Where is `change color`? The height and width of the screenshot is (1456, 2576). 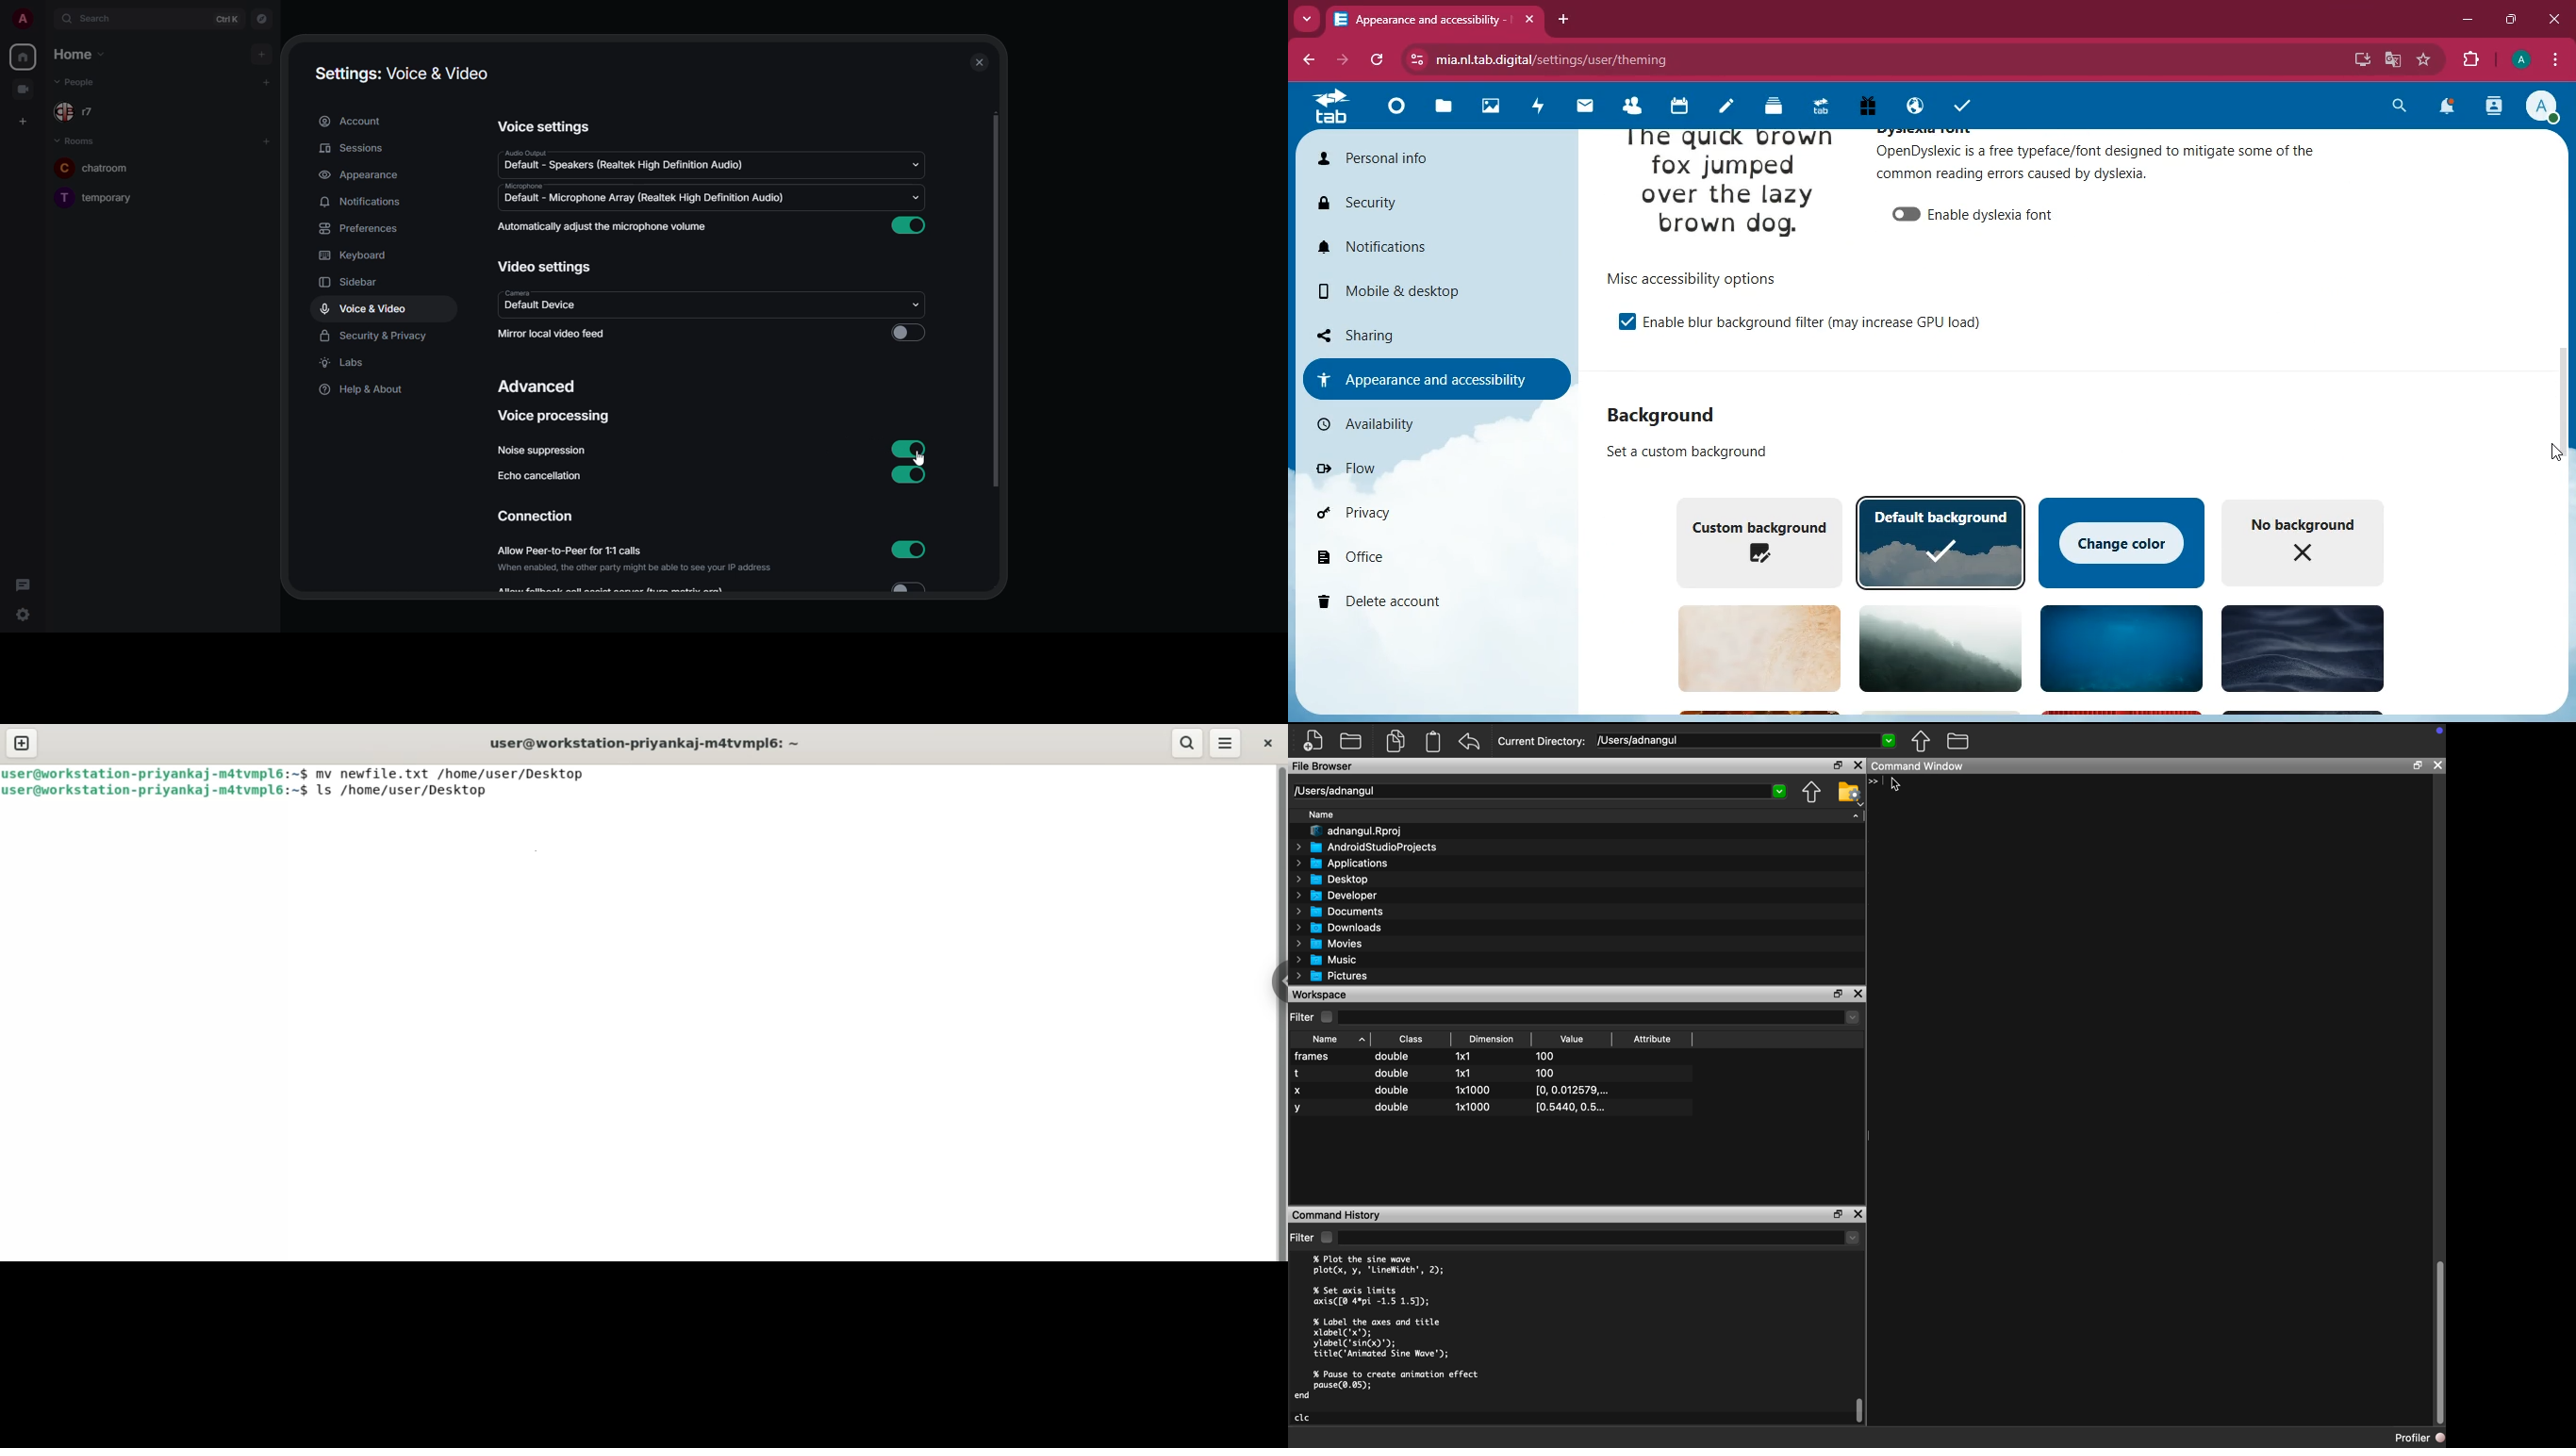
change color is located at coordinates (2122, 540).